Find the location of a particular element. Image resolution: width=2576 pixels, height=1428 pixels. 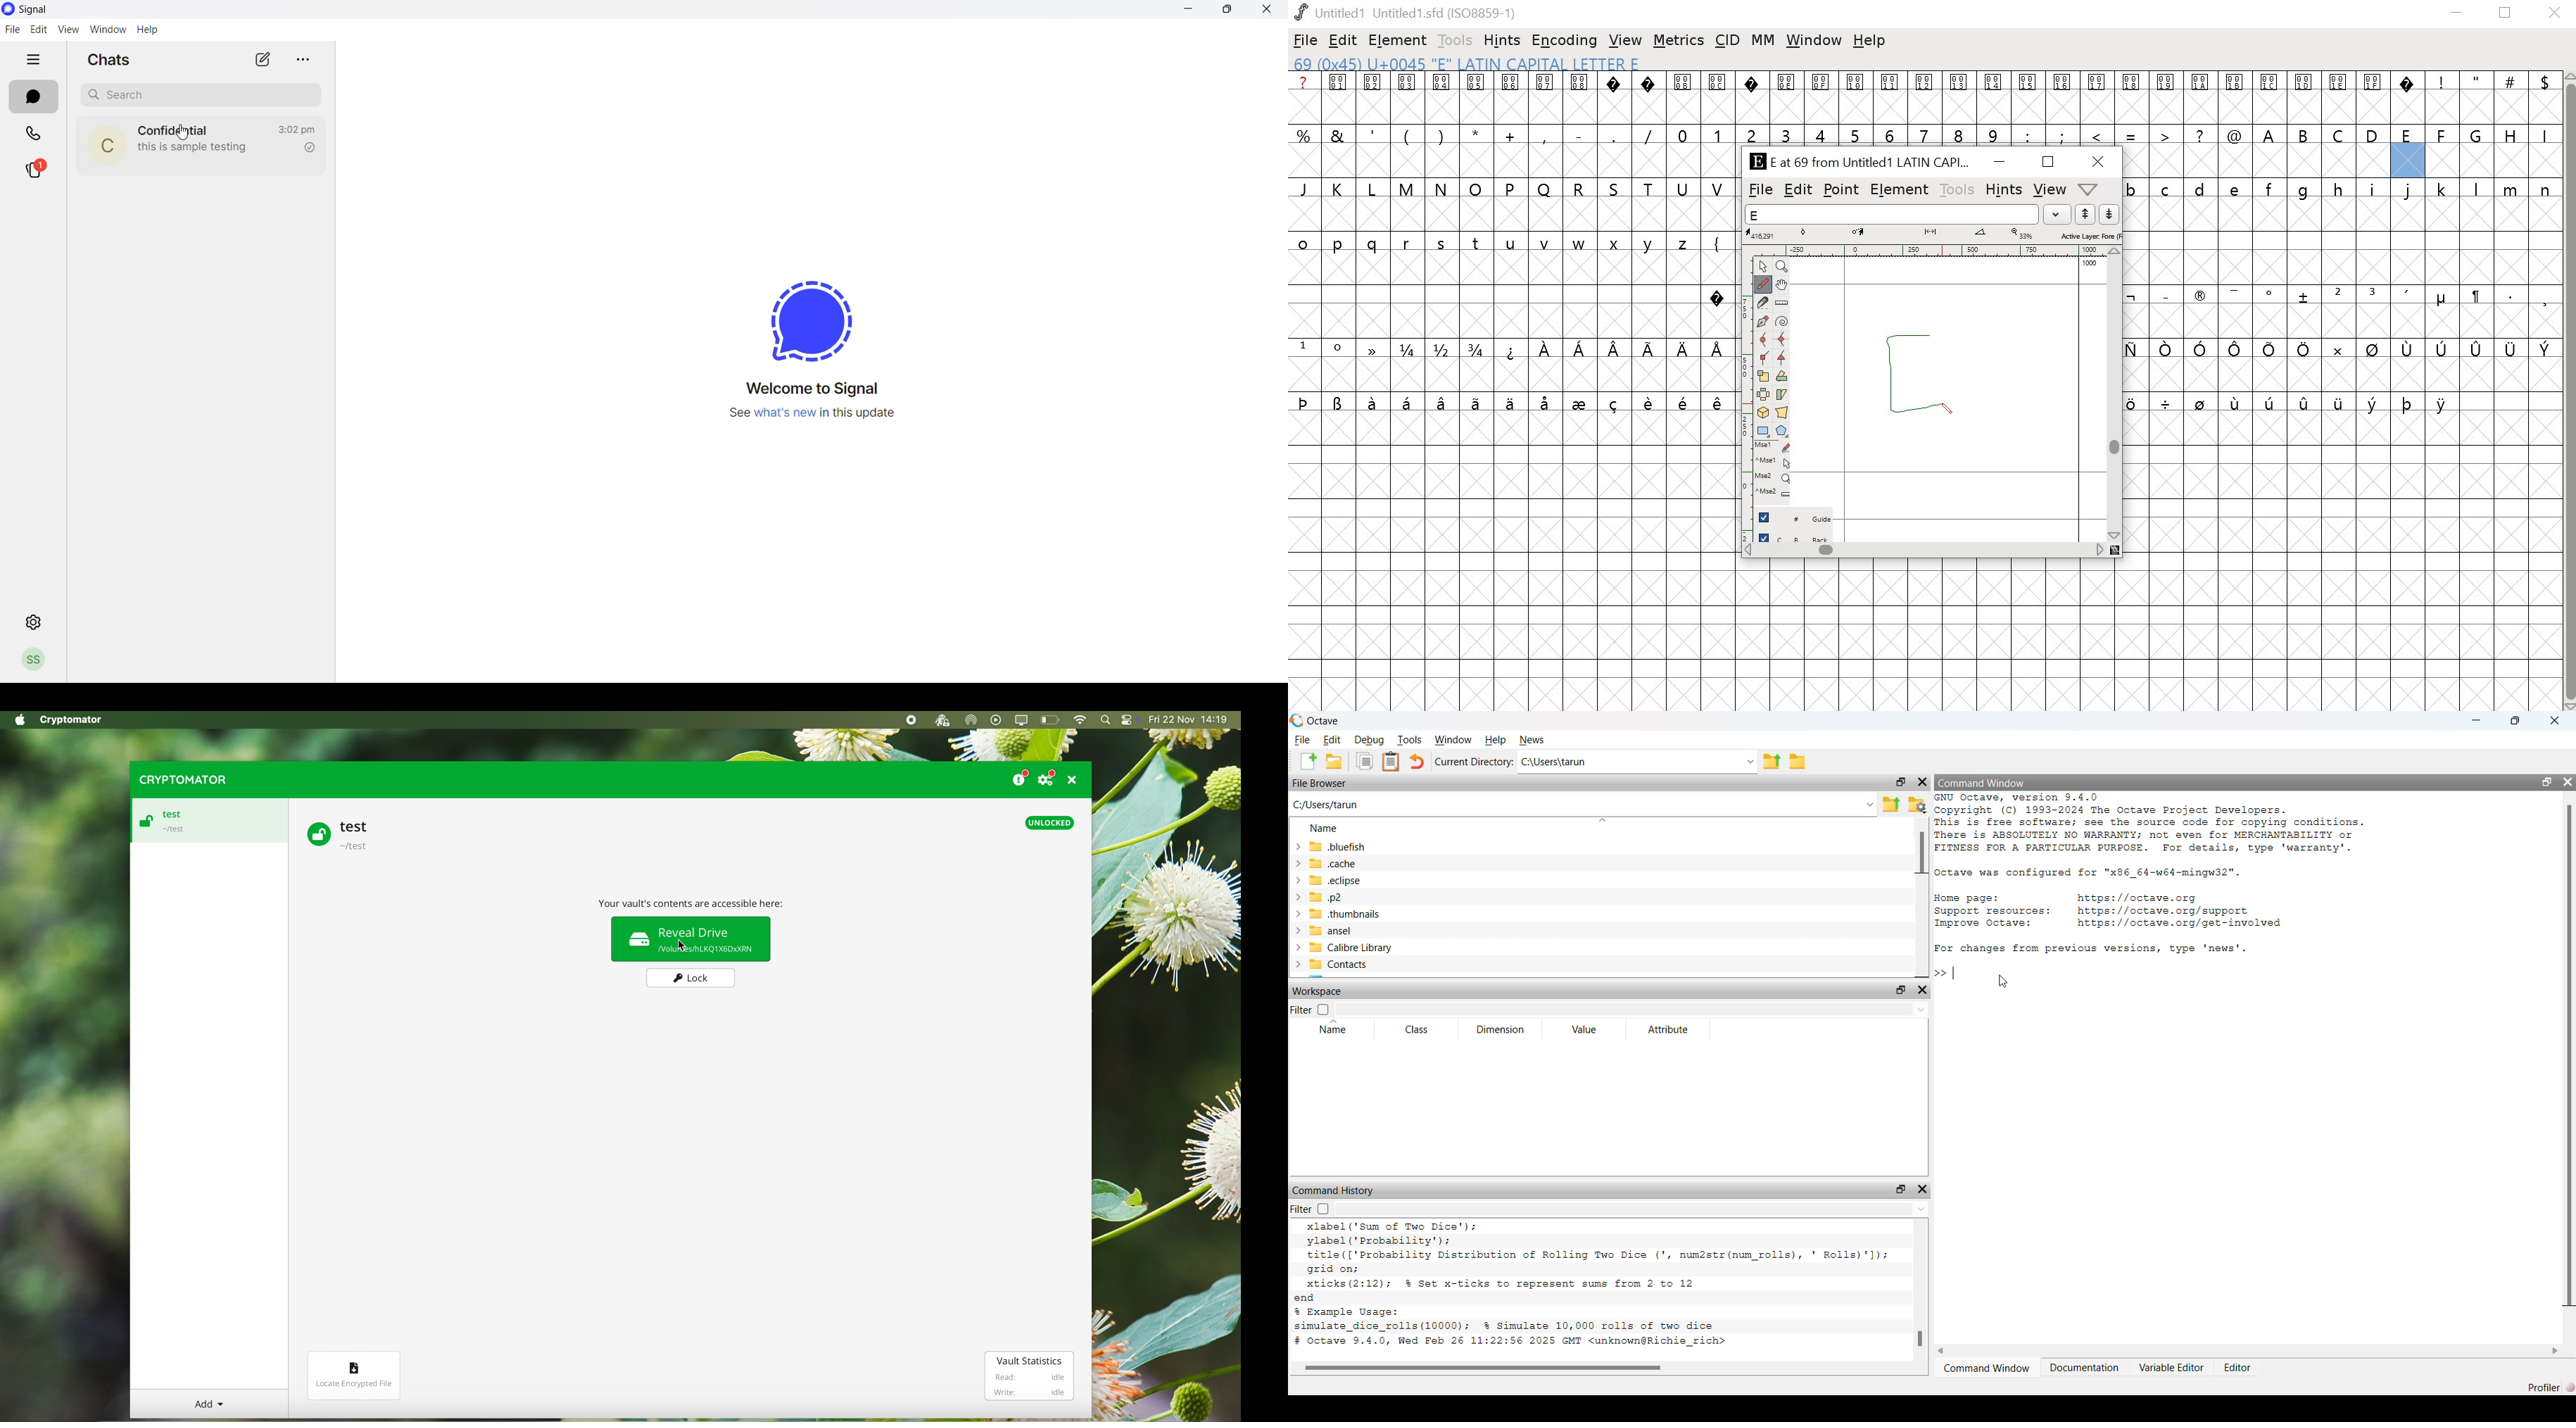

Close is located at coordinates (1924, 781).